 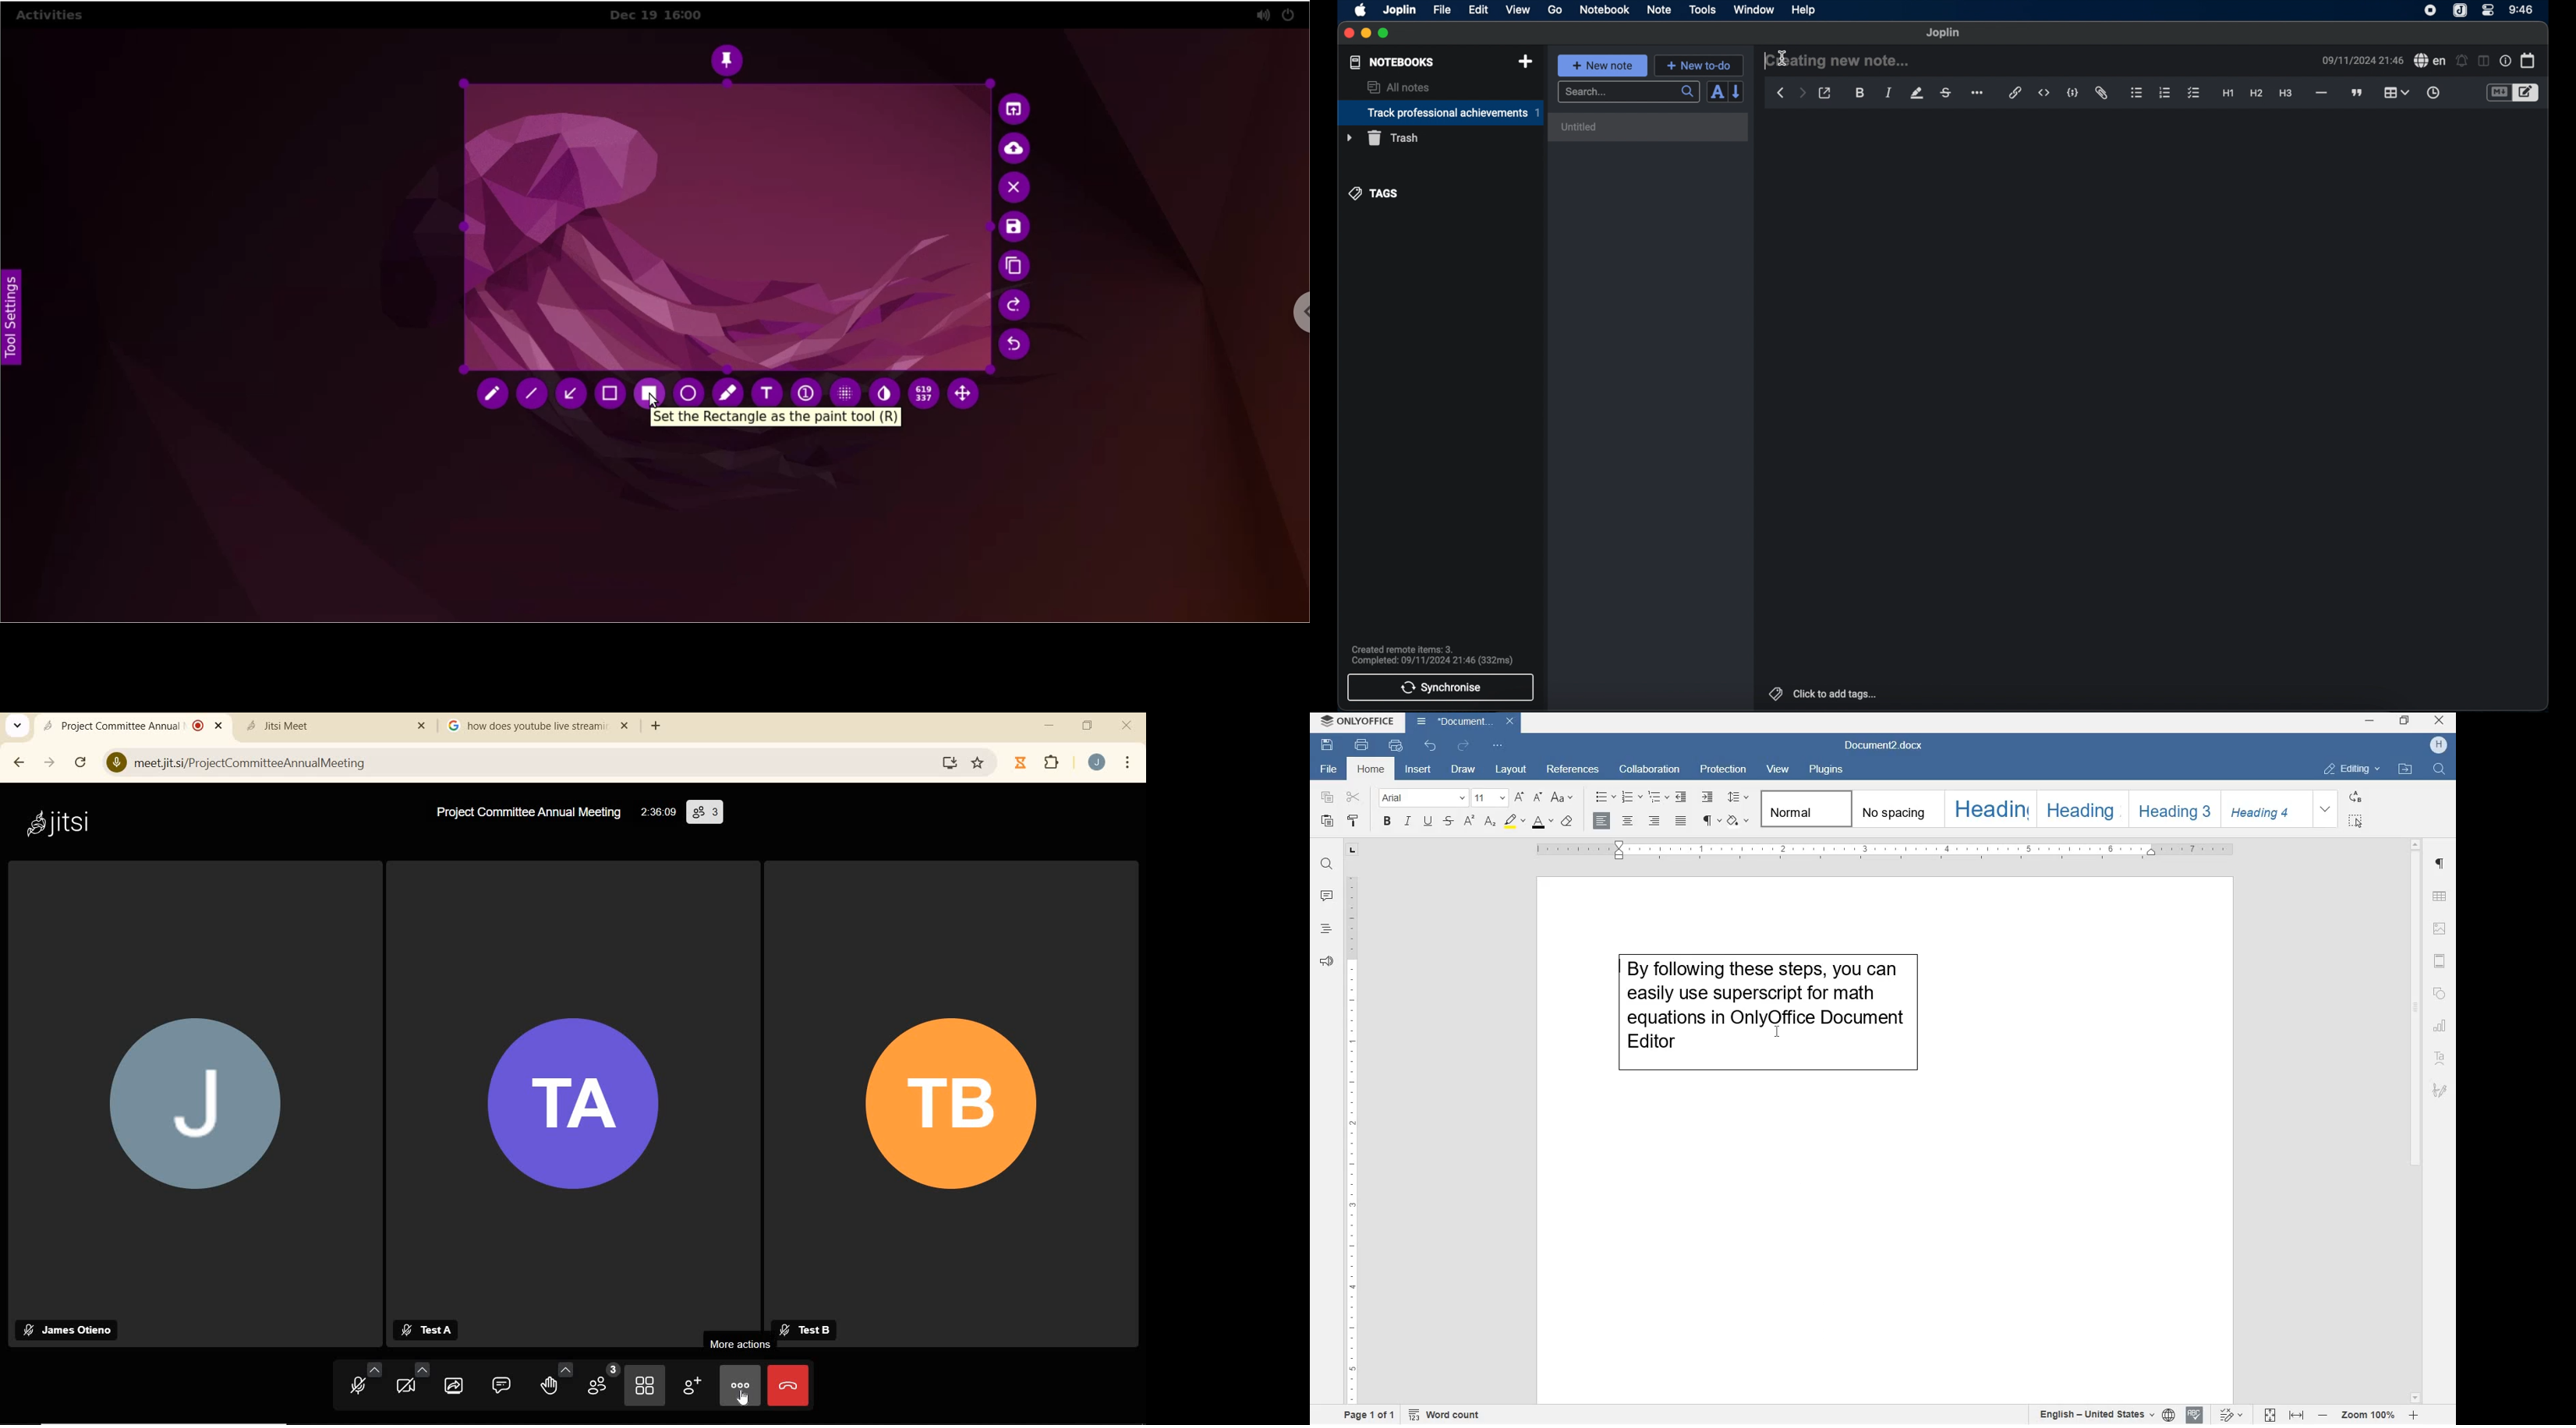 I want to click on zoom in or zoom out, so click(x=2367, y=1414).